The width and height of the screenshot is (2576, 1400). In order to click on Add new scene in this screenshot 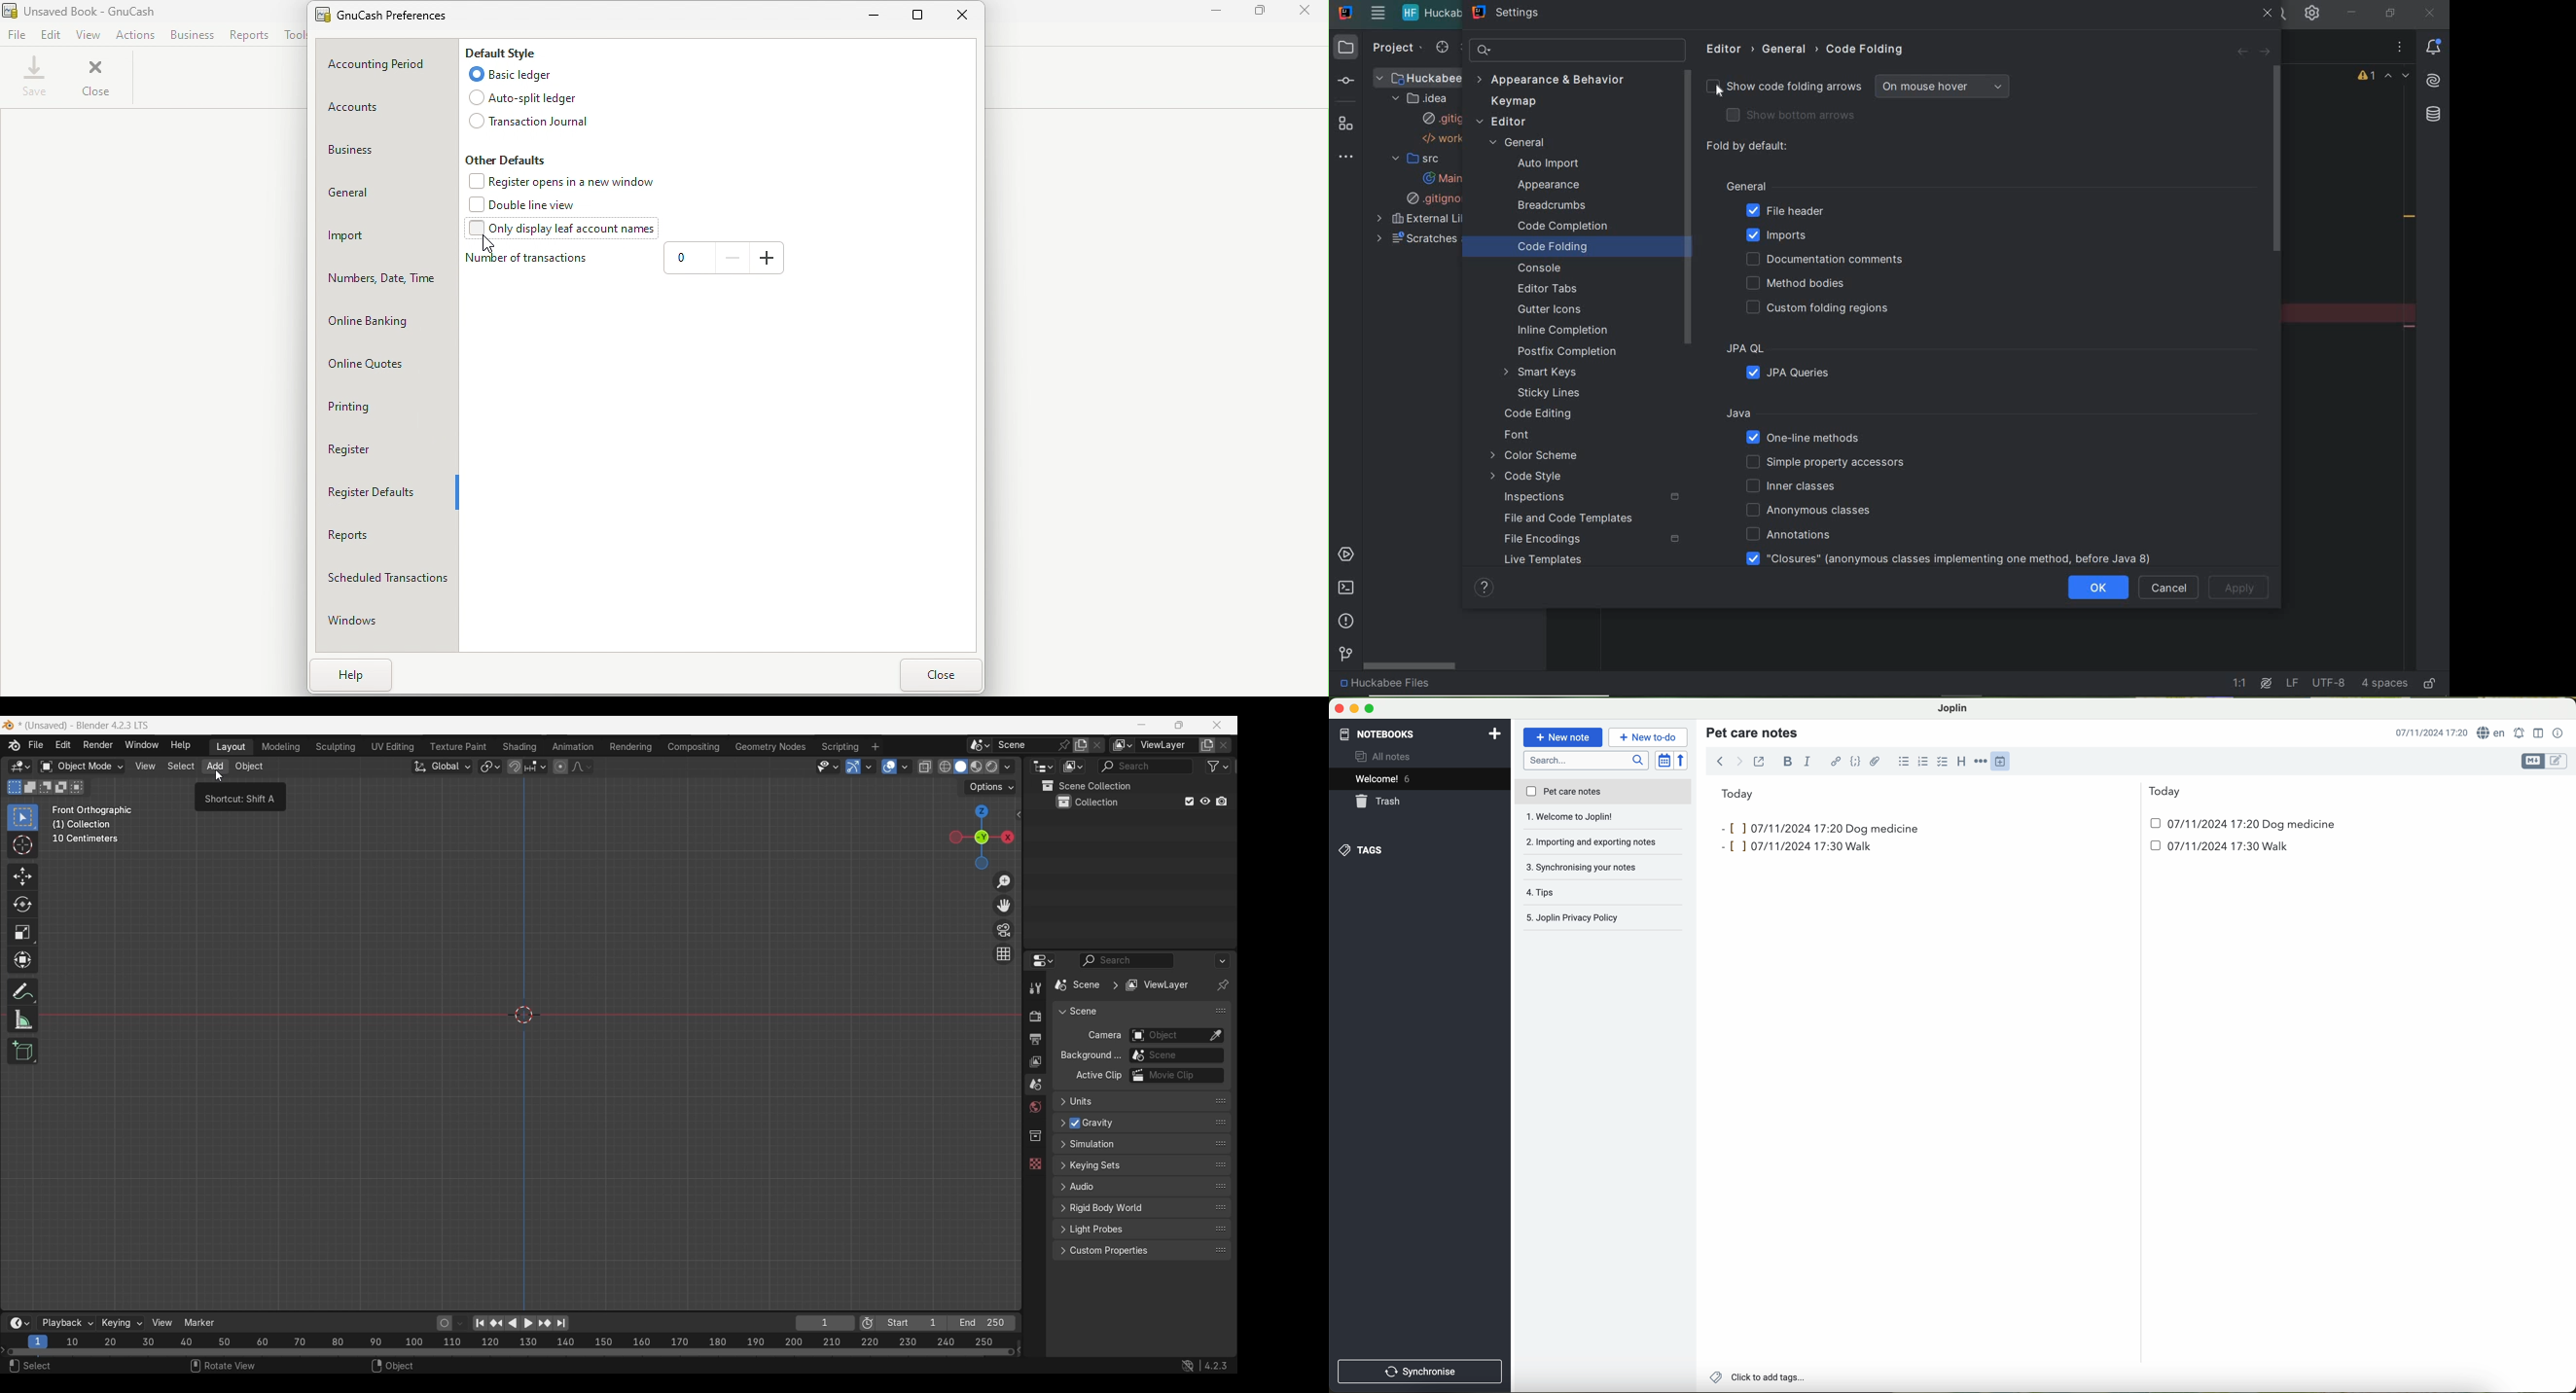, I will do `click(1082, 746)`.